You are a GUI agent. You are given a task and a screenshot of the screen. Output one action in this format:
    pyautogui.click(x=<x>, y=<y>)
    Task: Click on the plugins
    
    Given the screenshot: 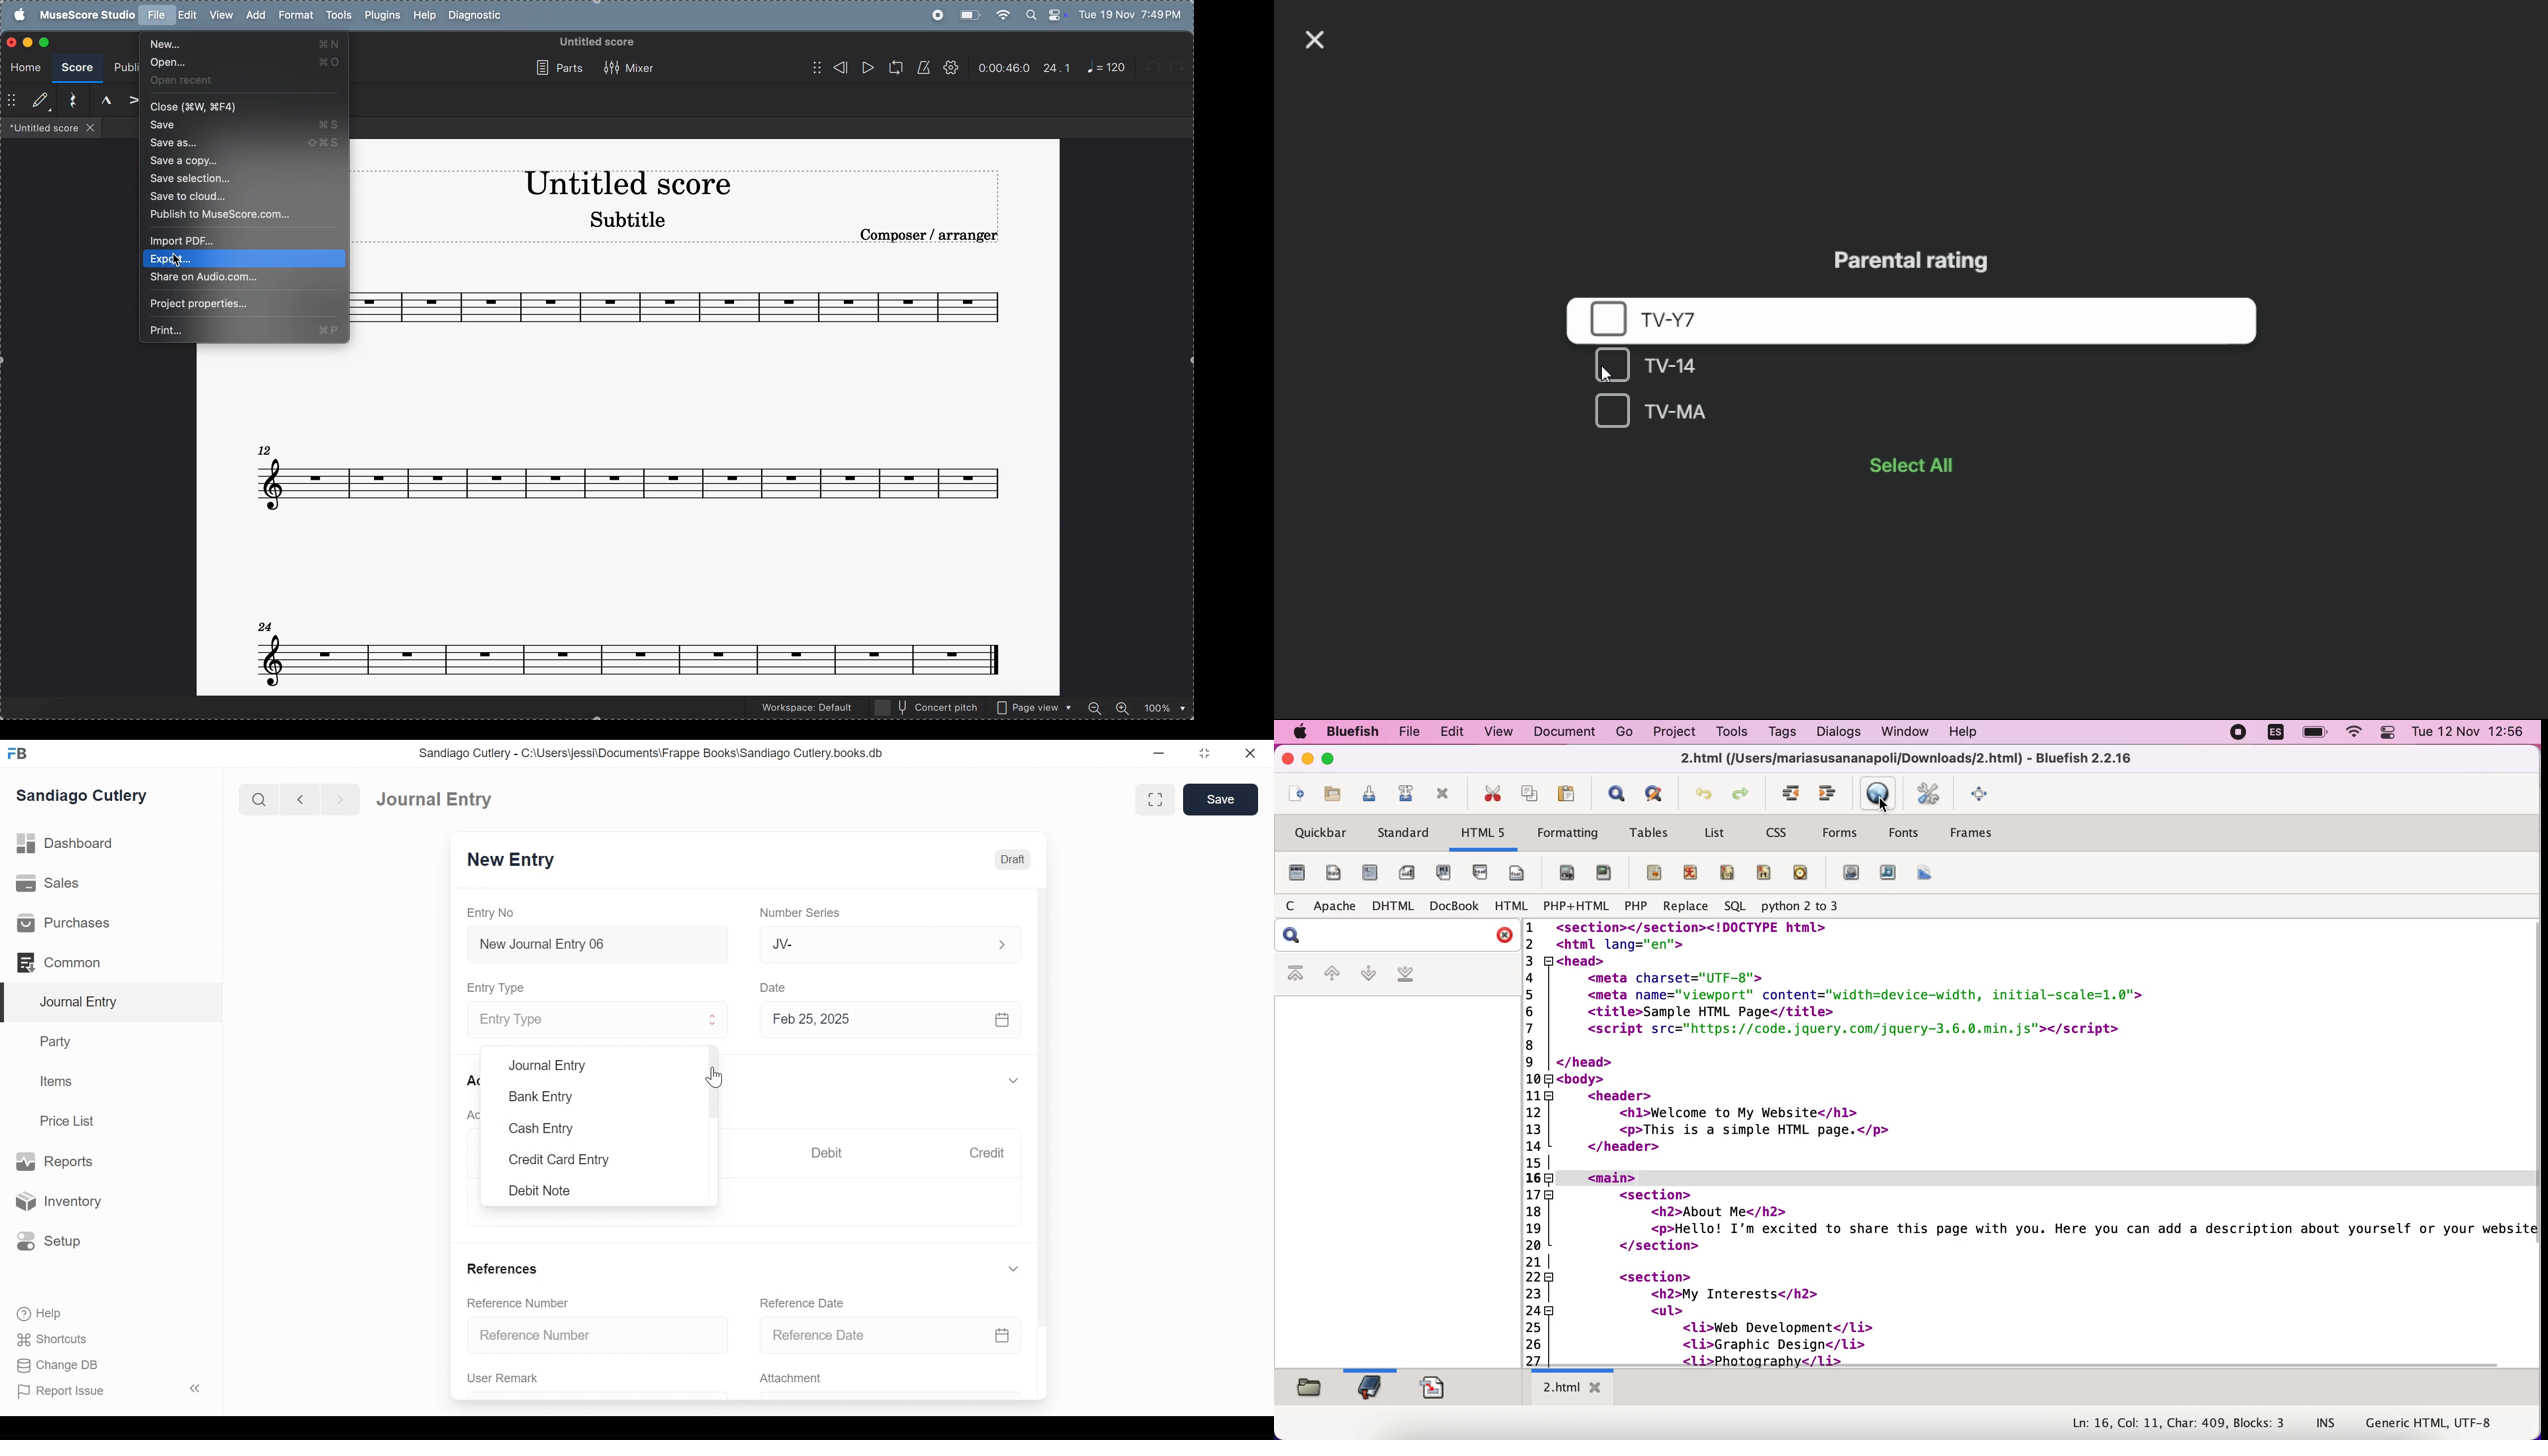 What is the action you would take?
    pyautogui.click(x=380, y=17)
    